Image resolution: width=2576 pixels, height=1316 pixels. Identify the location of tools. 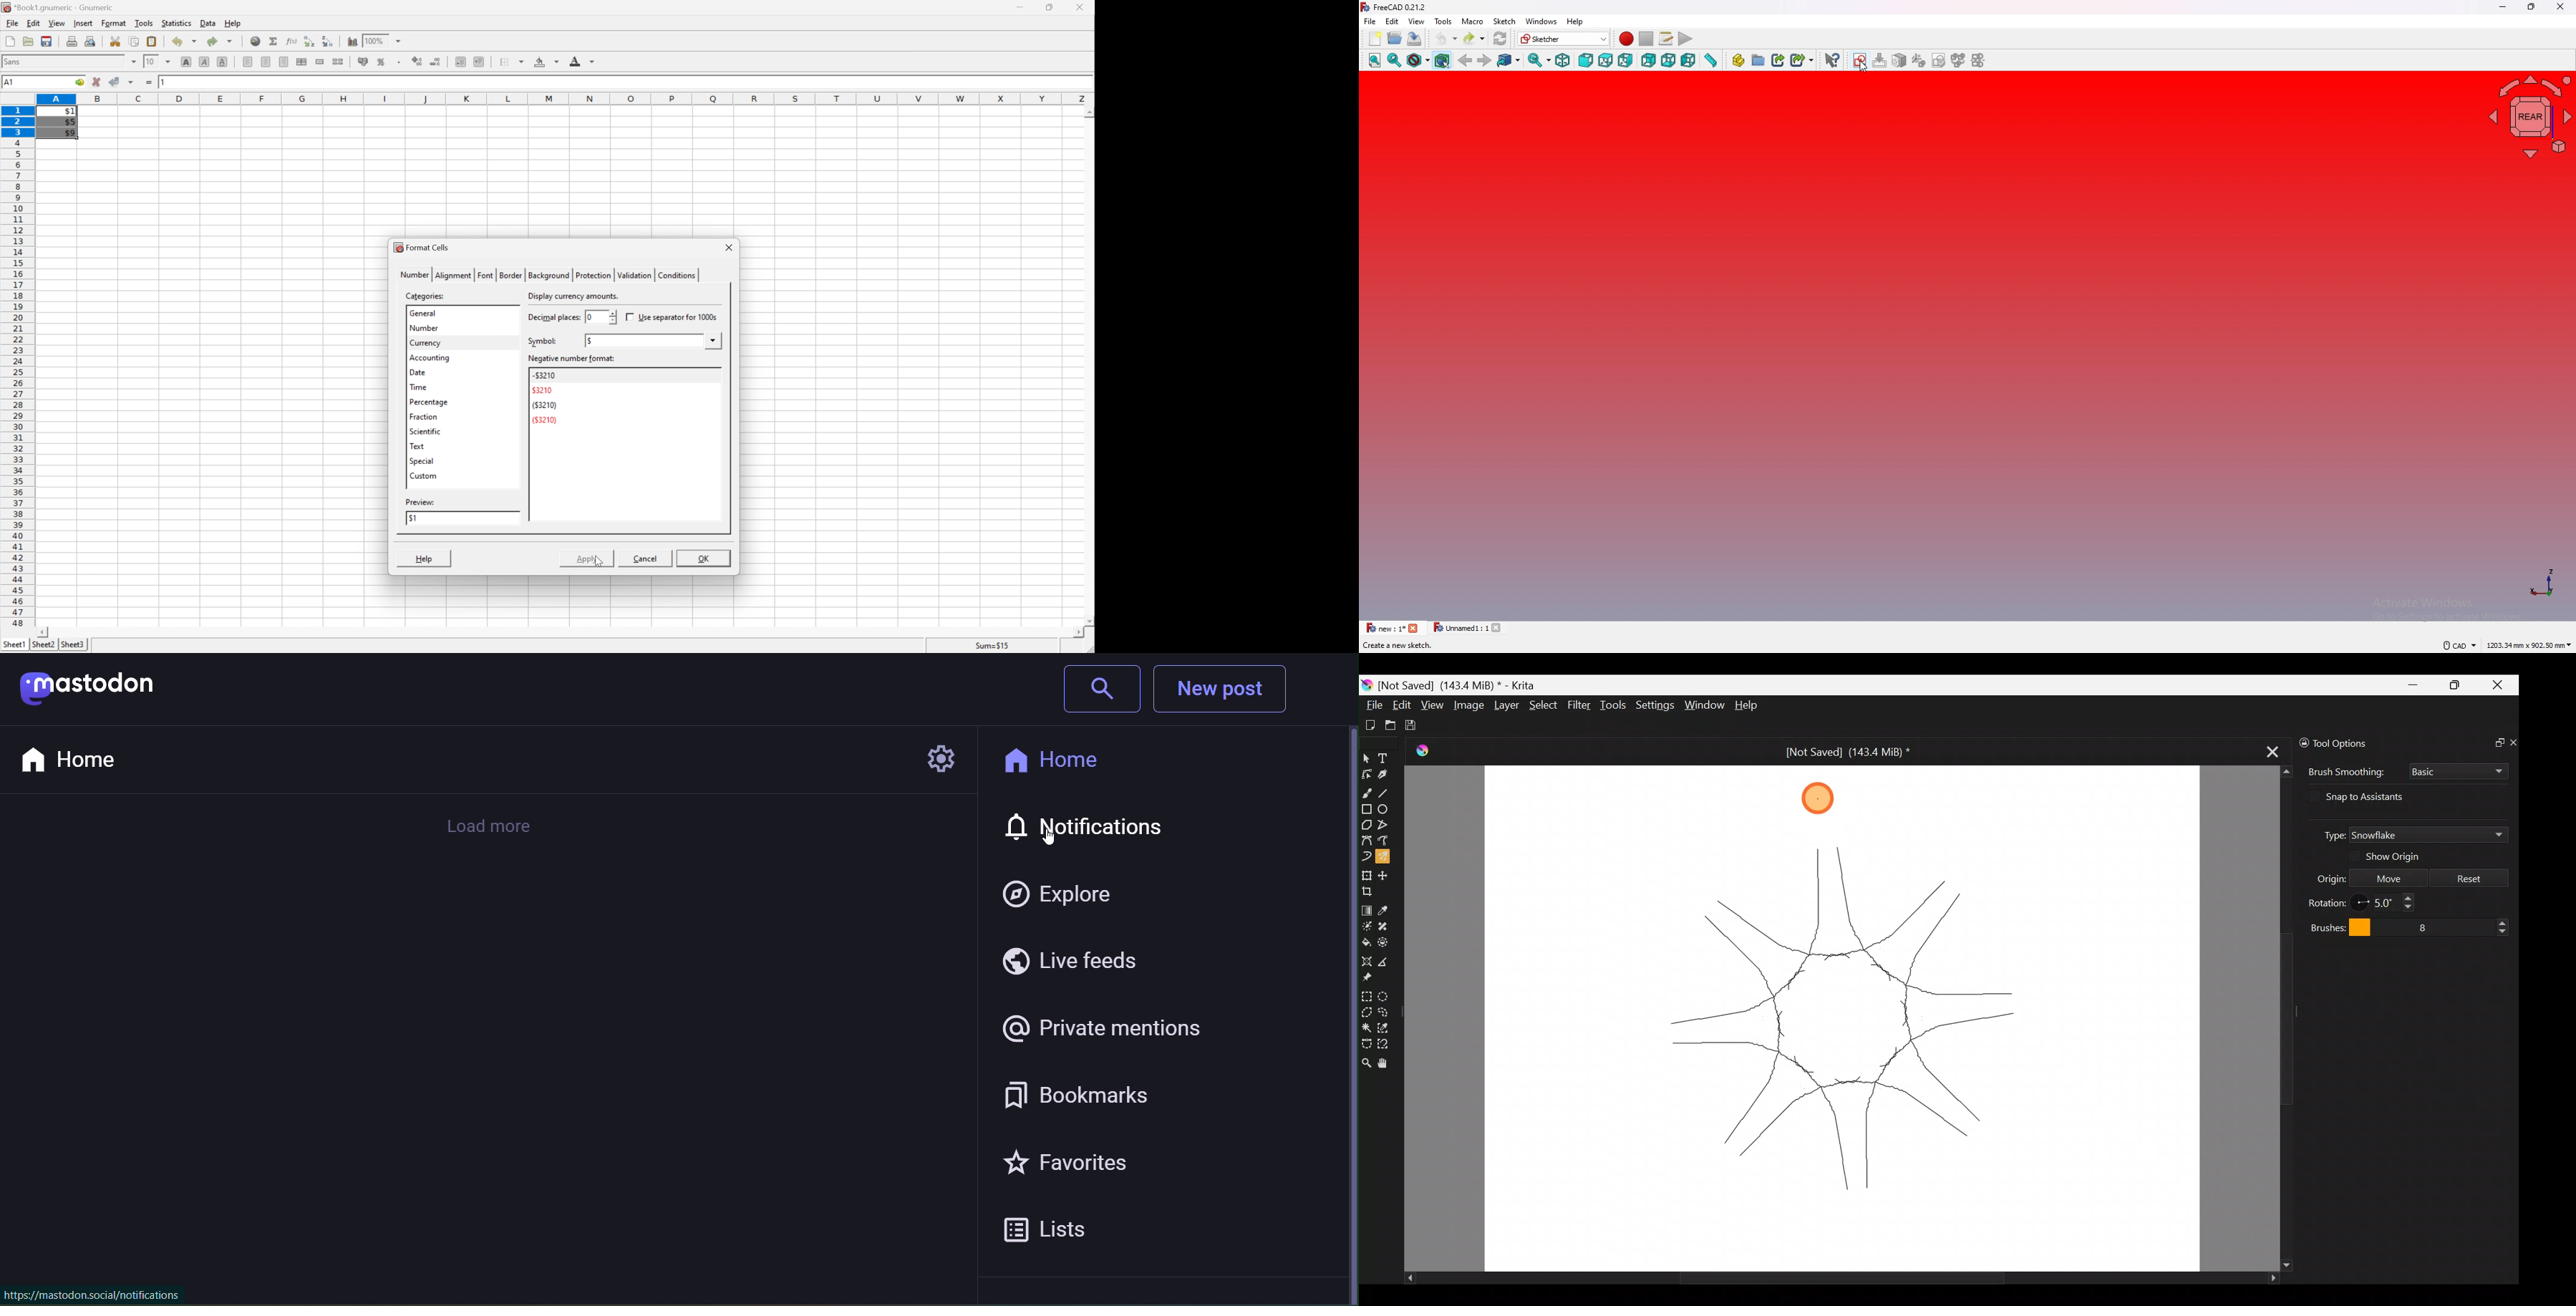
(1443, 21).